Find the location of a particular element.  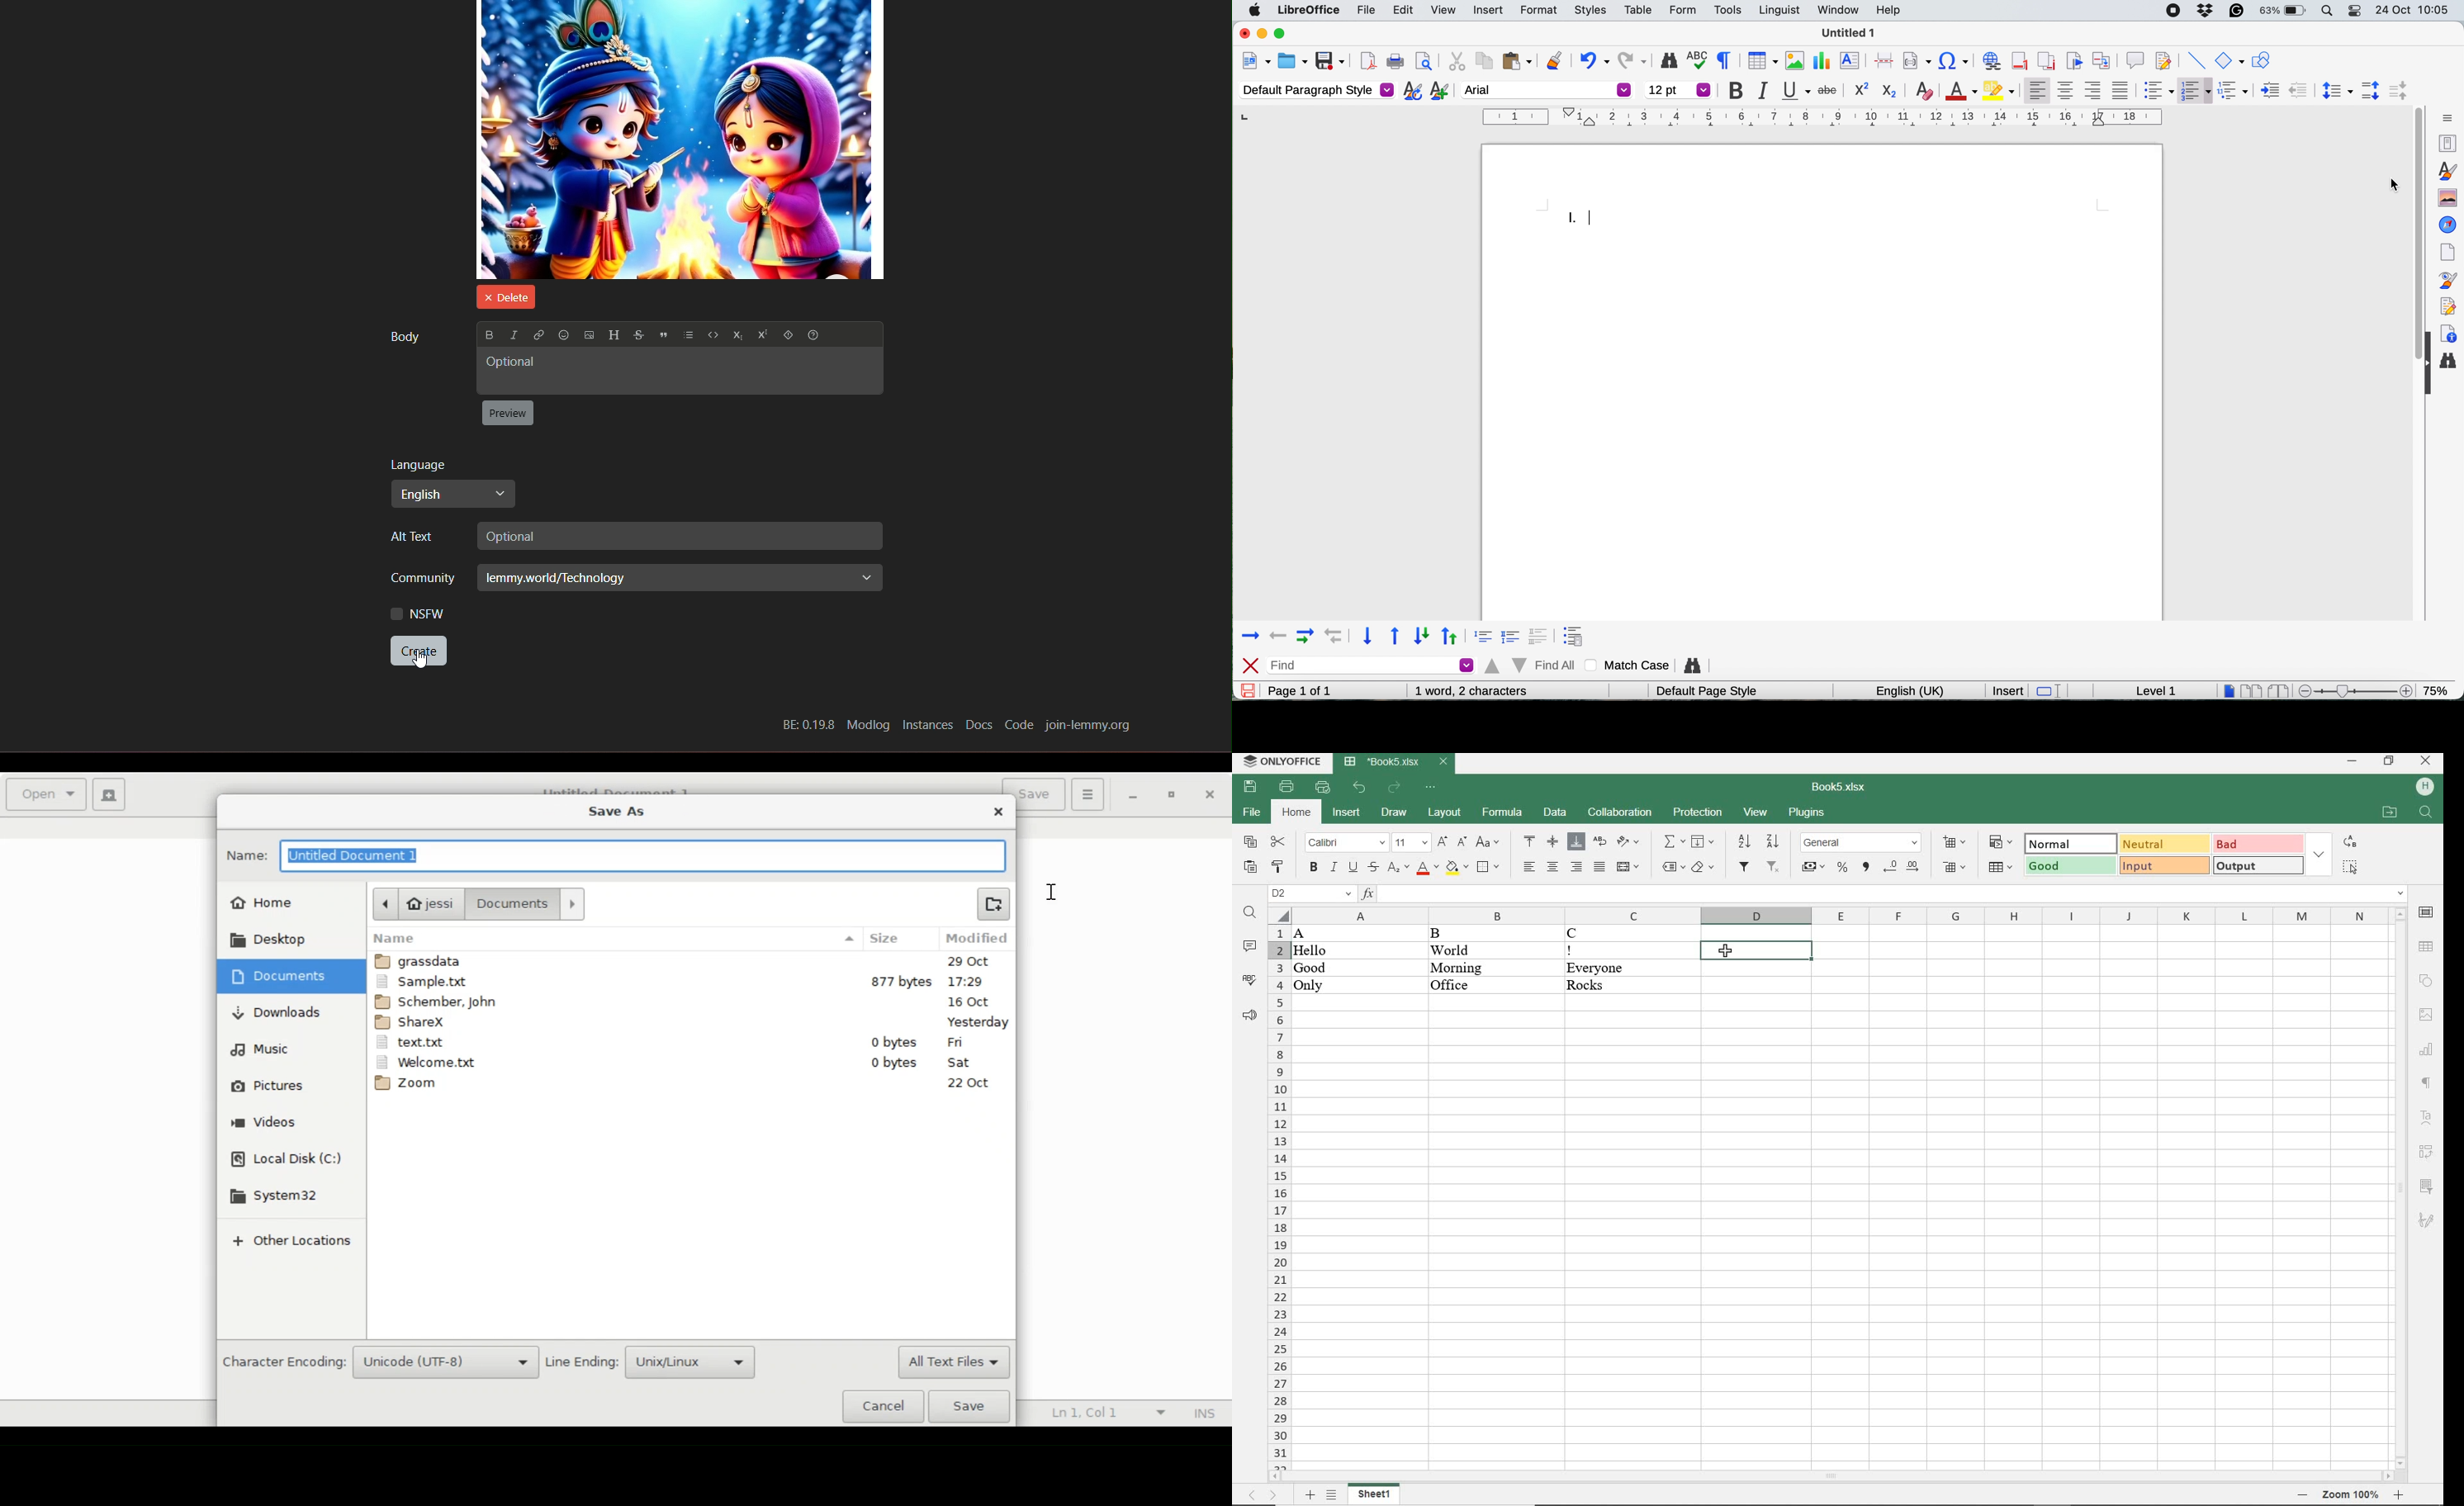

CHANGE DECIMAL is located at coordinates (1904, 866).